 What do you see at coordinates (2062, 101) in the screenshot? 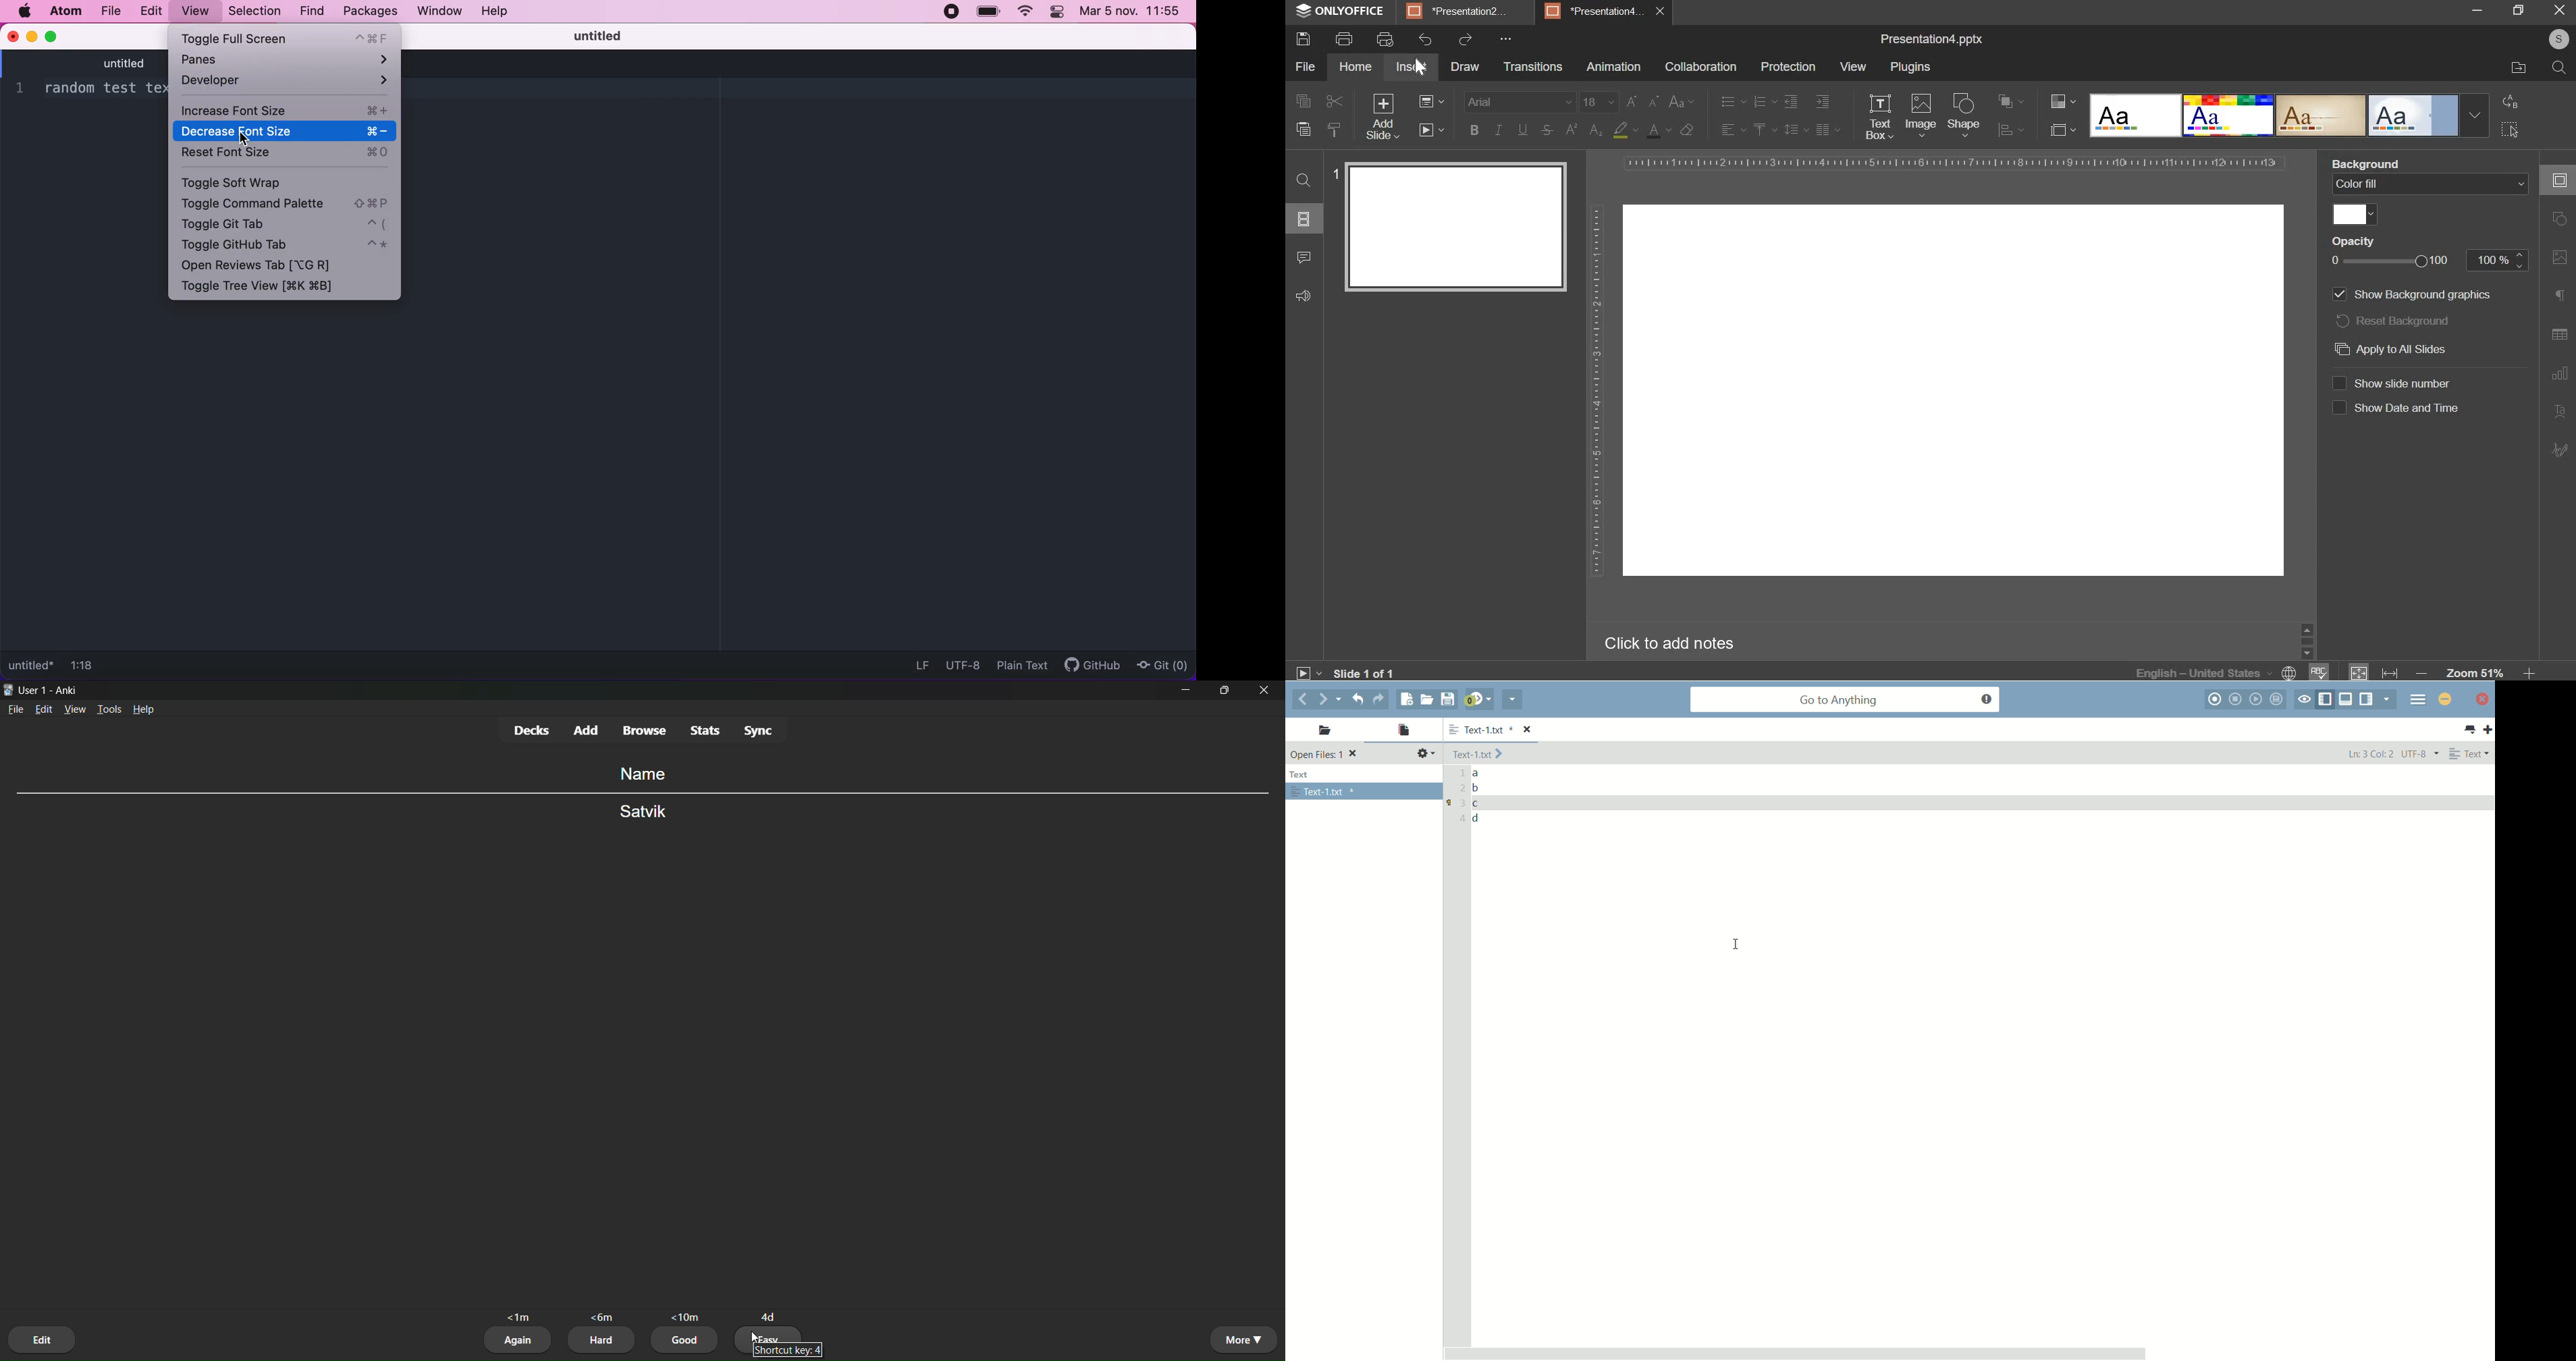
I see `change color theme` at bounding box center [2062, 101].